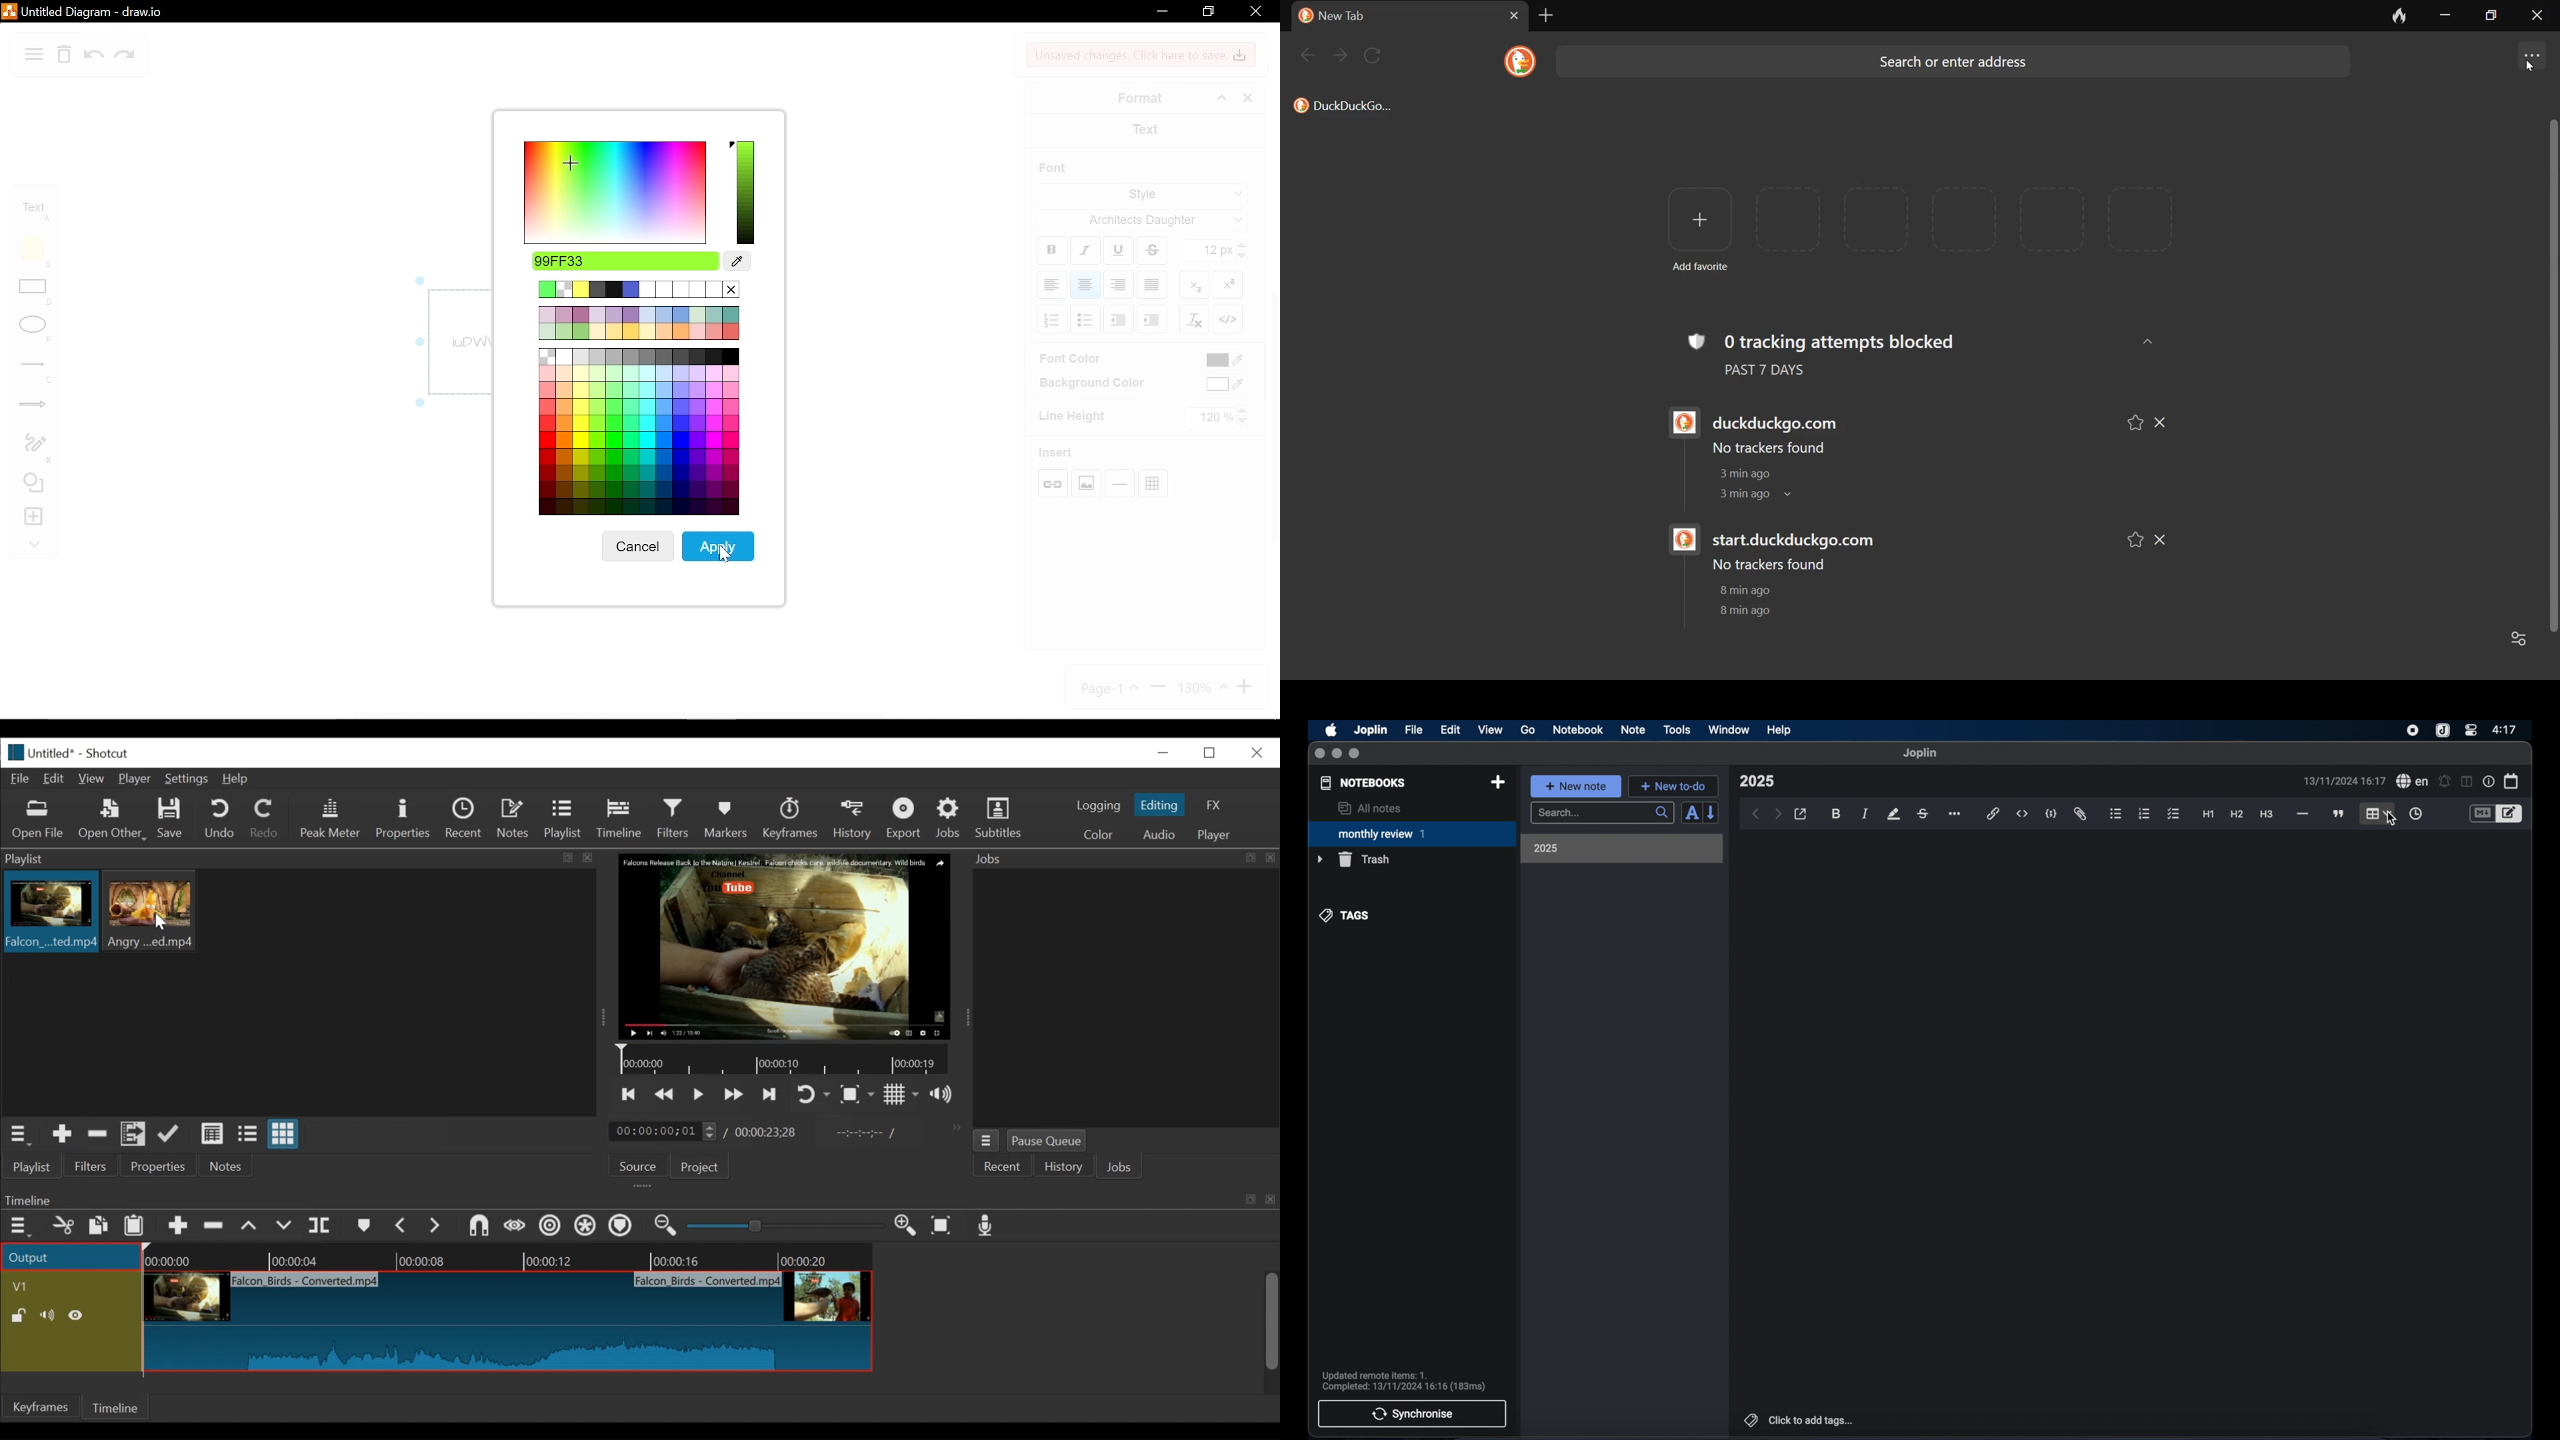 The height and width of the screenshot is (1456, 2576). I want to click on note properties, so click(2489, 782).